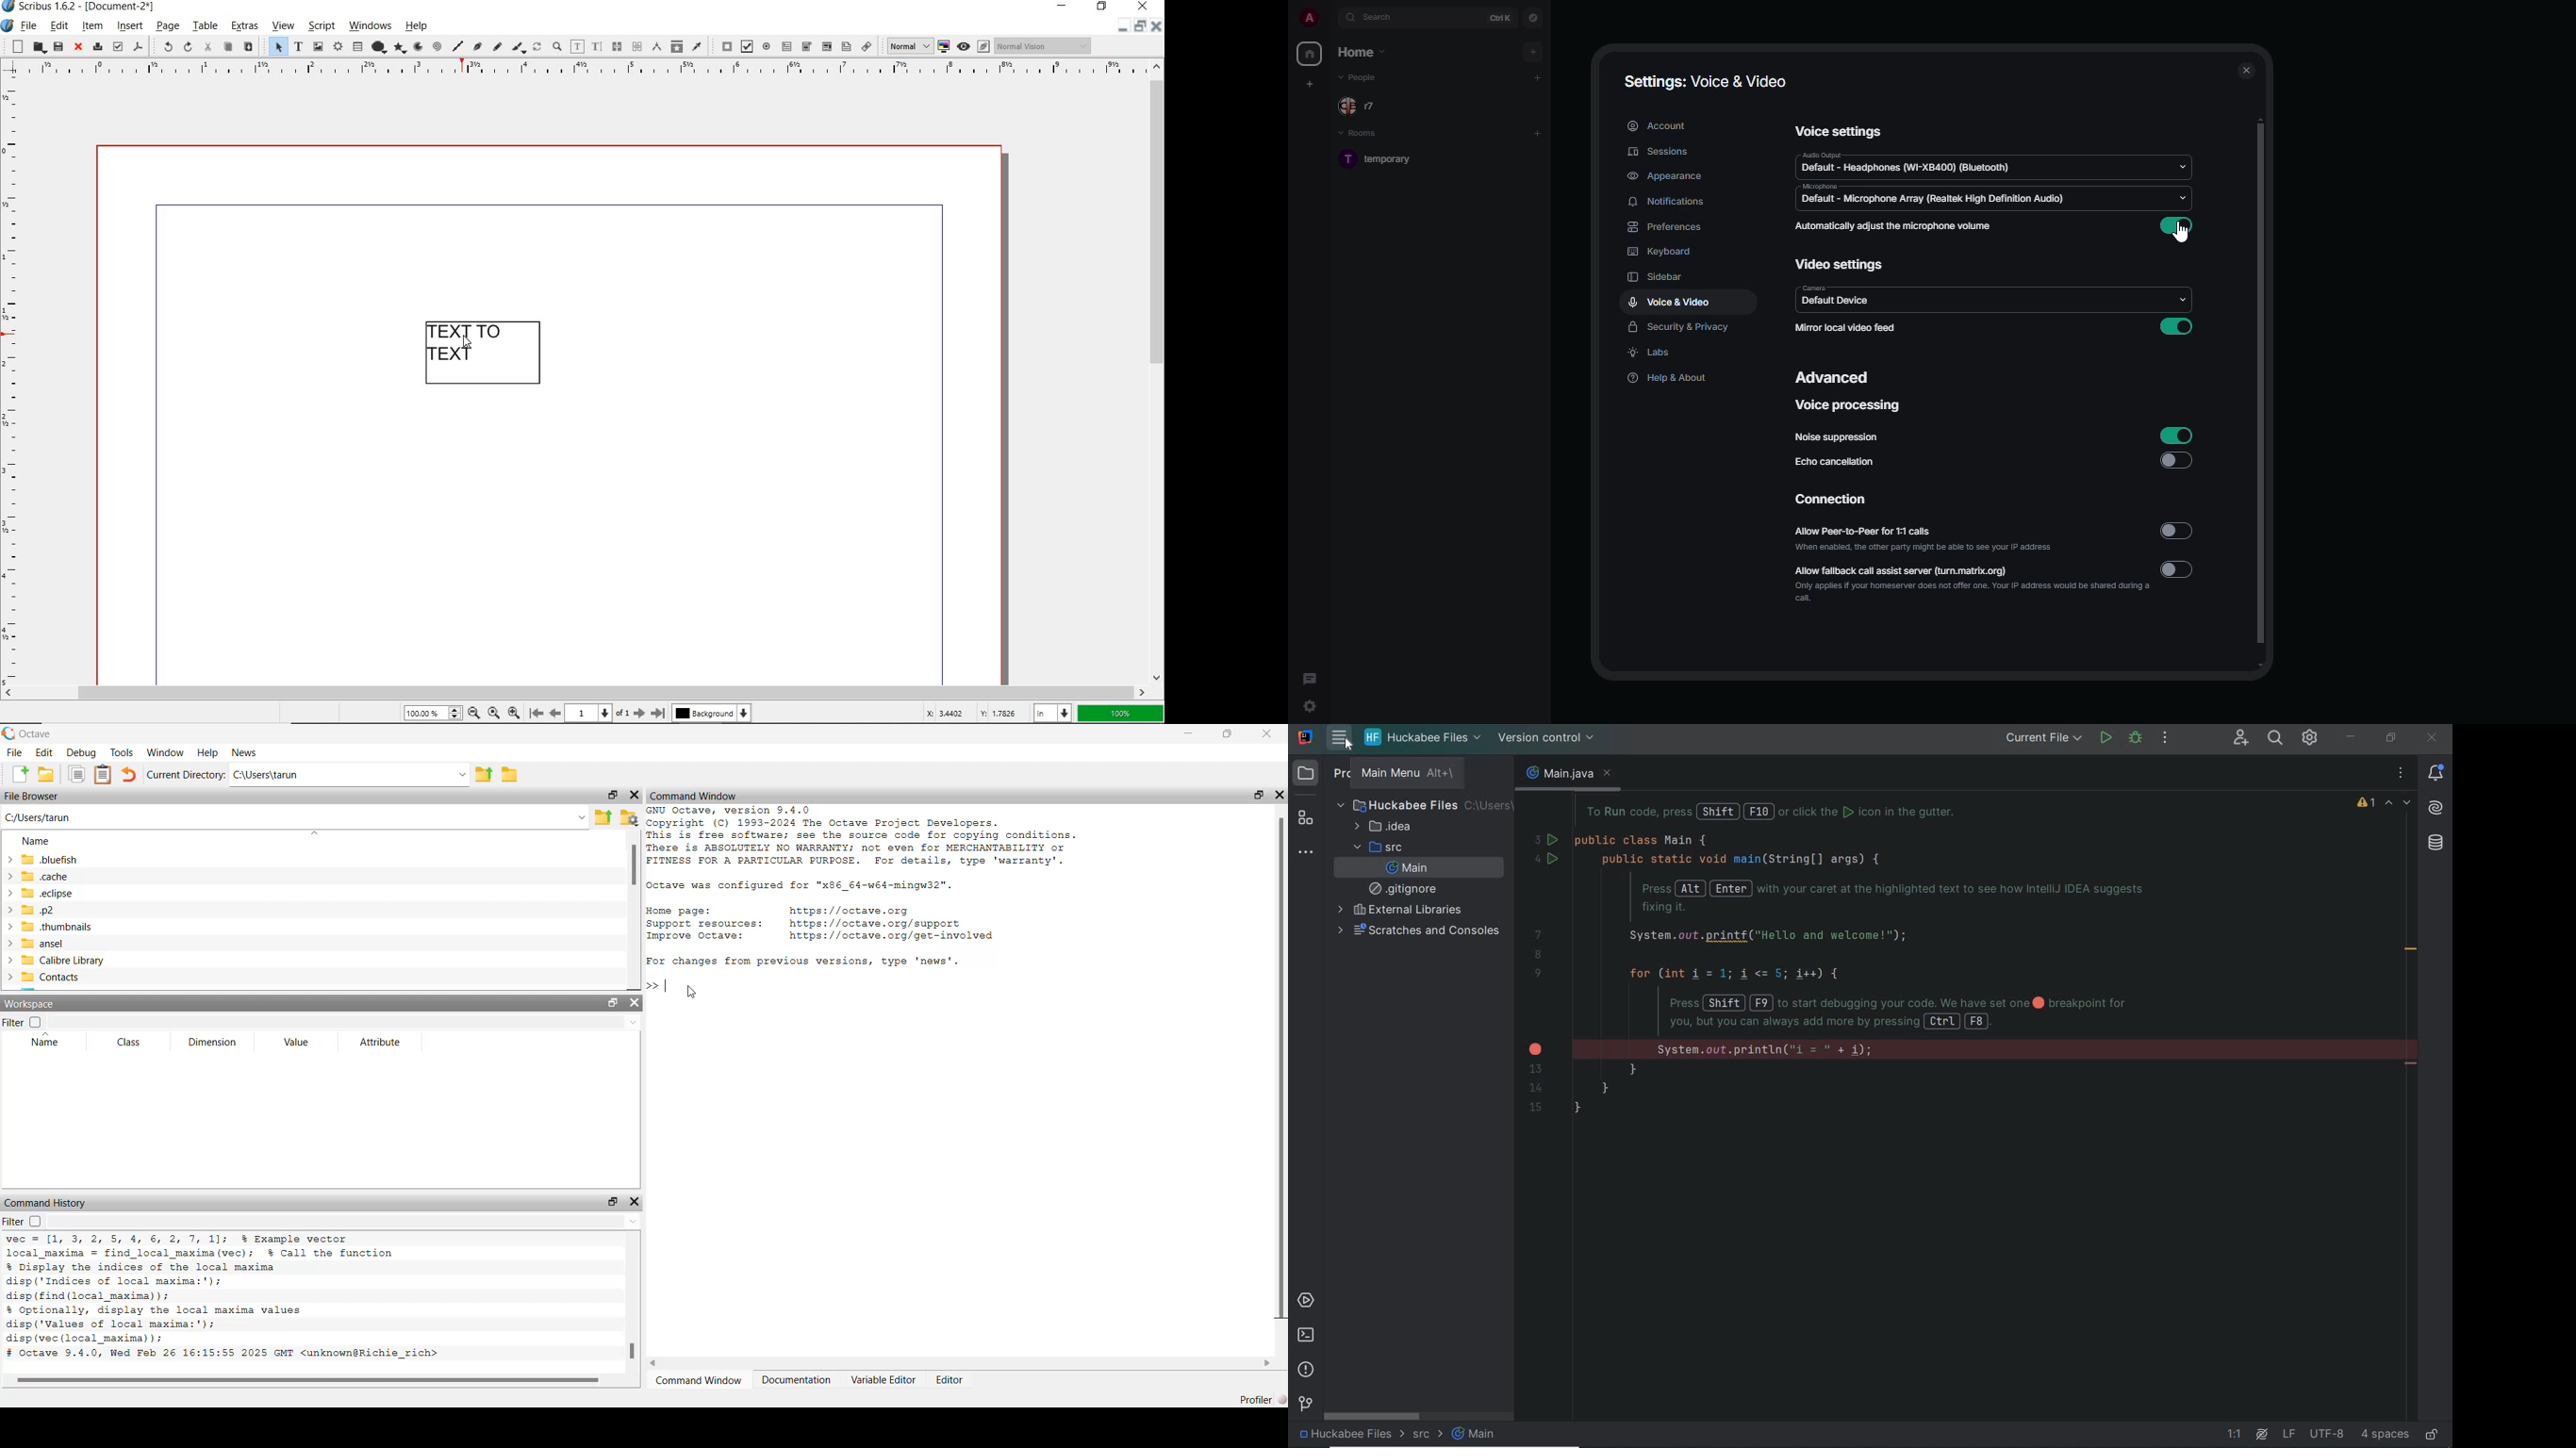 The image size is (2576, 1456). What do you see at coordinates (657, 984) in the screenshot?
I see `new line` at bounding box center [657, 984].